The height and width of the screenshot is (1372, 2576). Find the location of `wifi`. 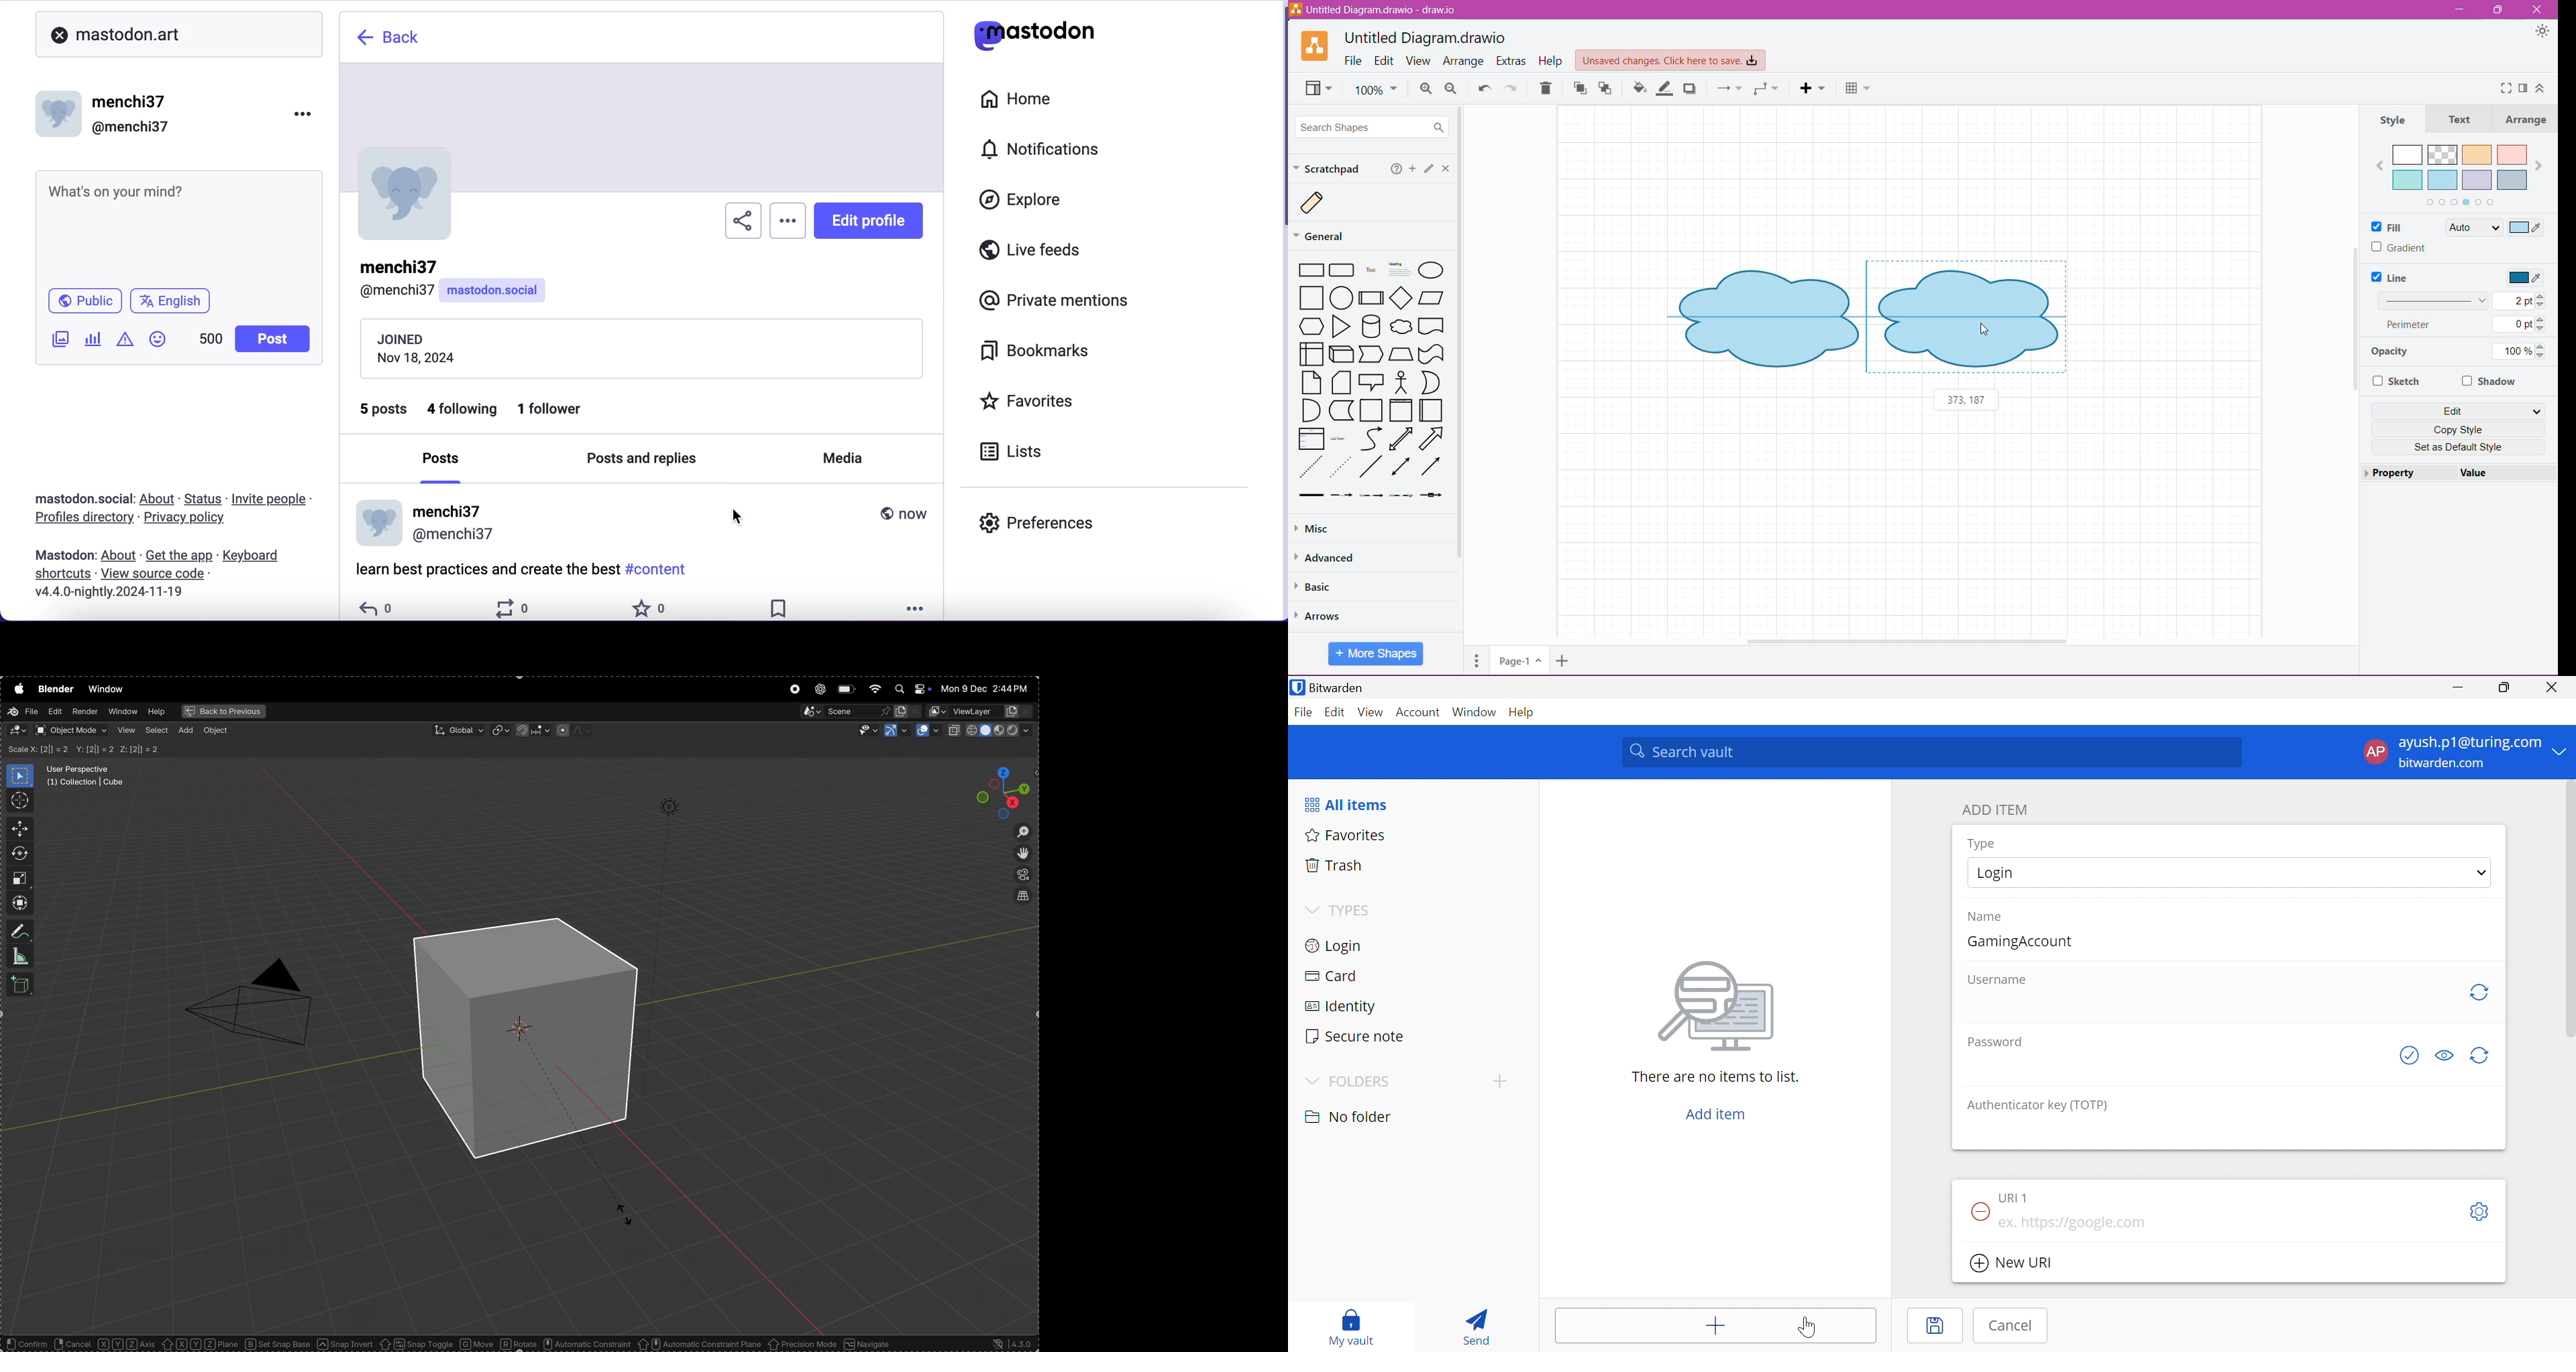

wifi is located at coordinates (876, 689).